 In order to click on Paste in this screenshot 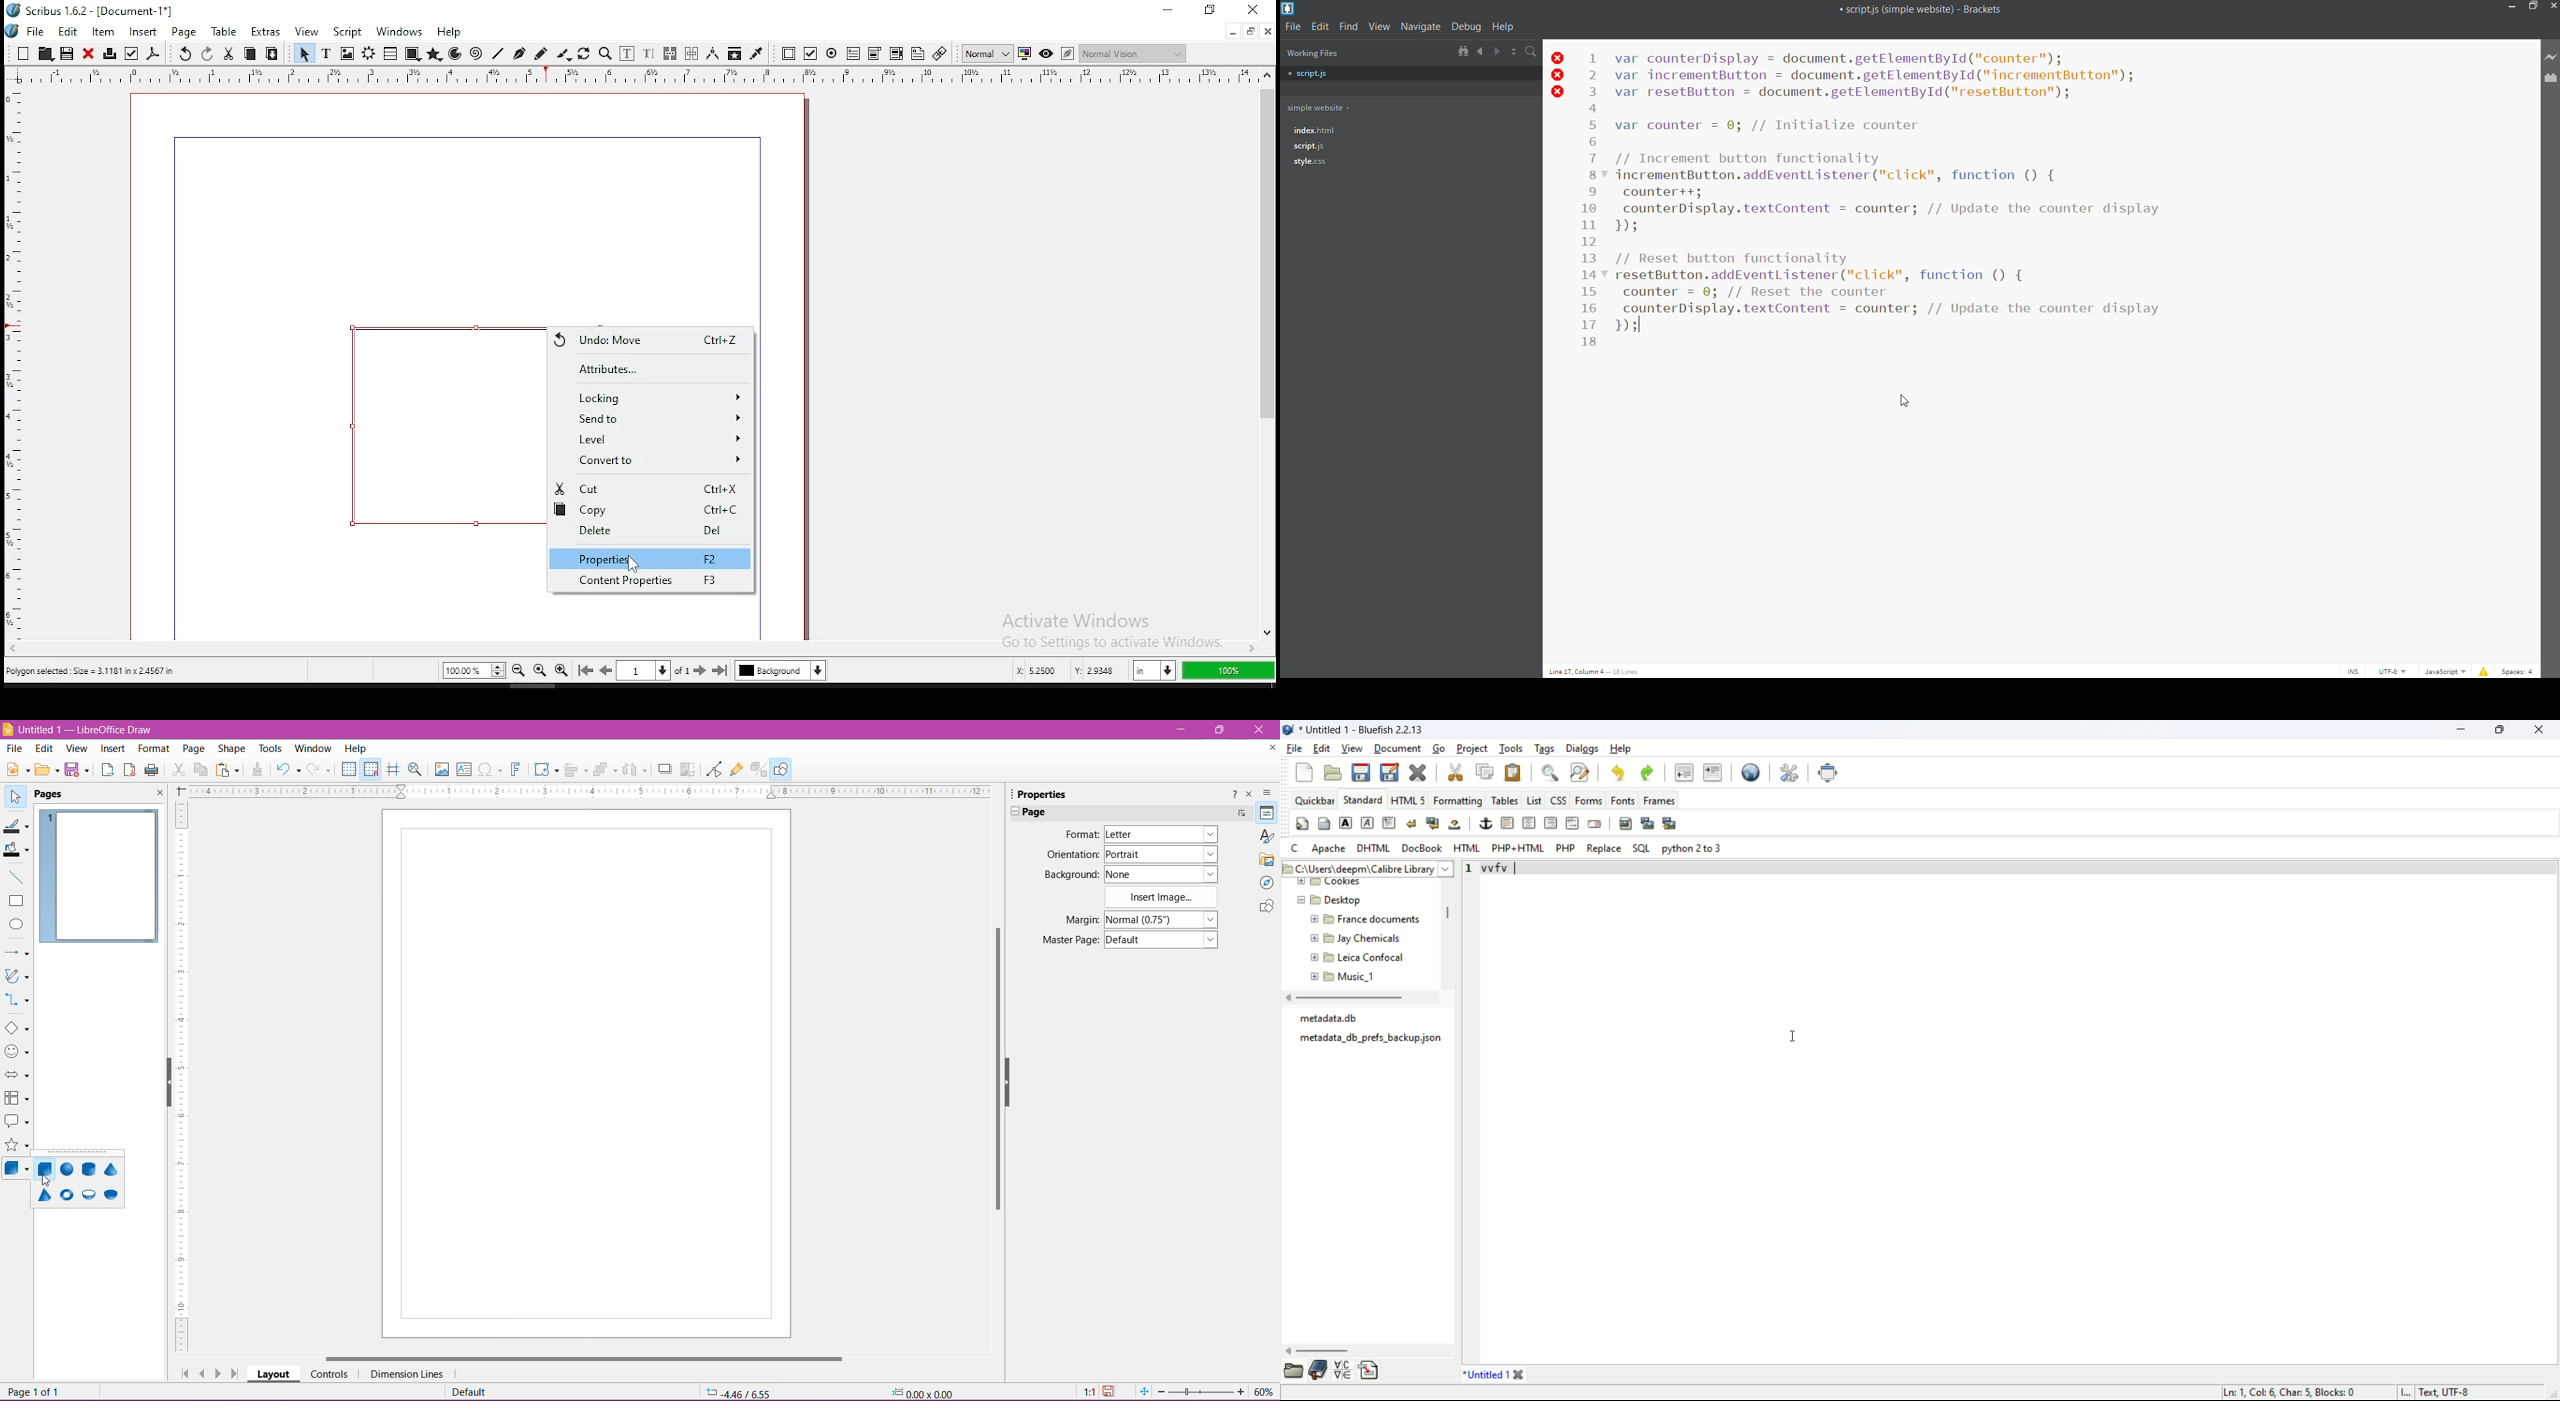, I will do `click(229, 771)`.